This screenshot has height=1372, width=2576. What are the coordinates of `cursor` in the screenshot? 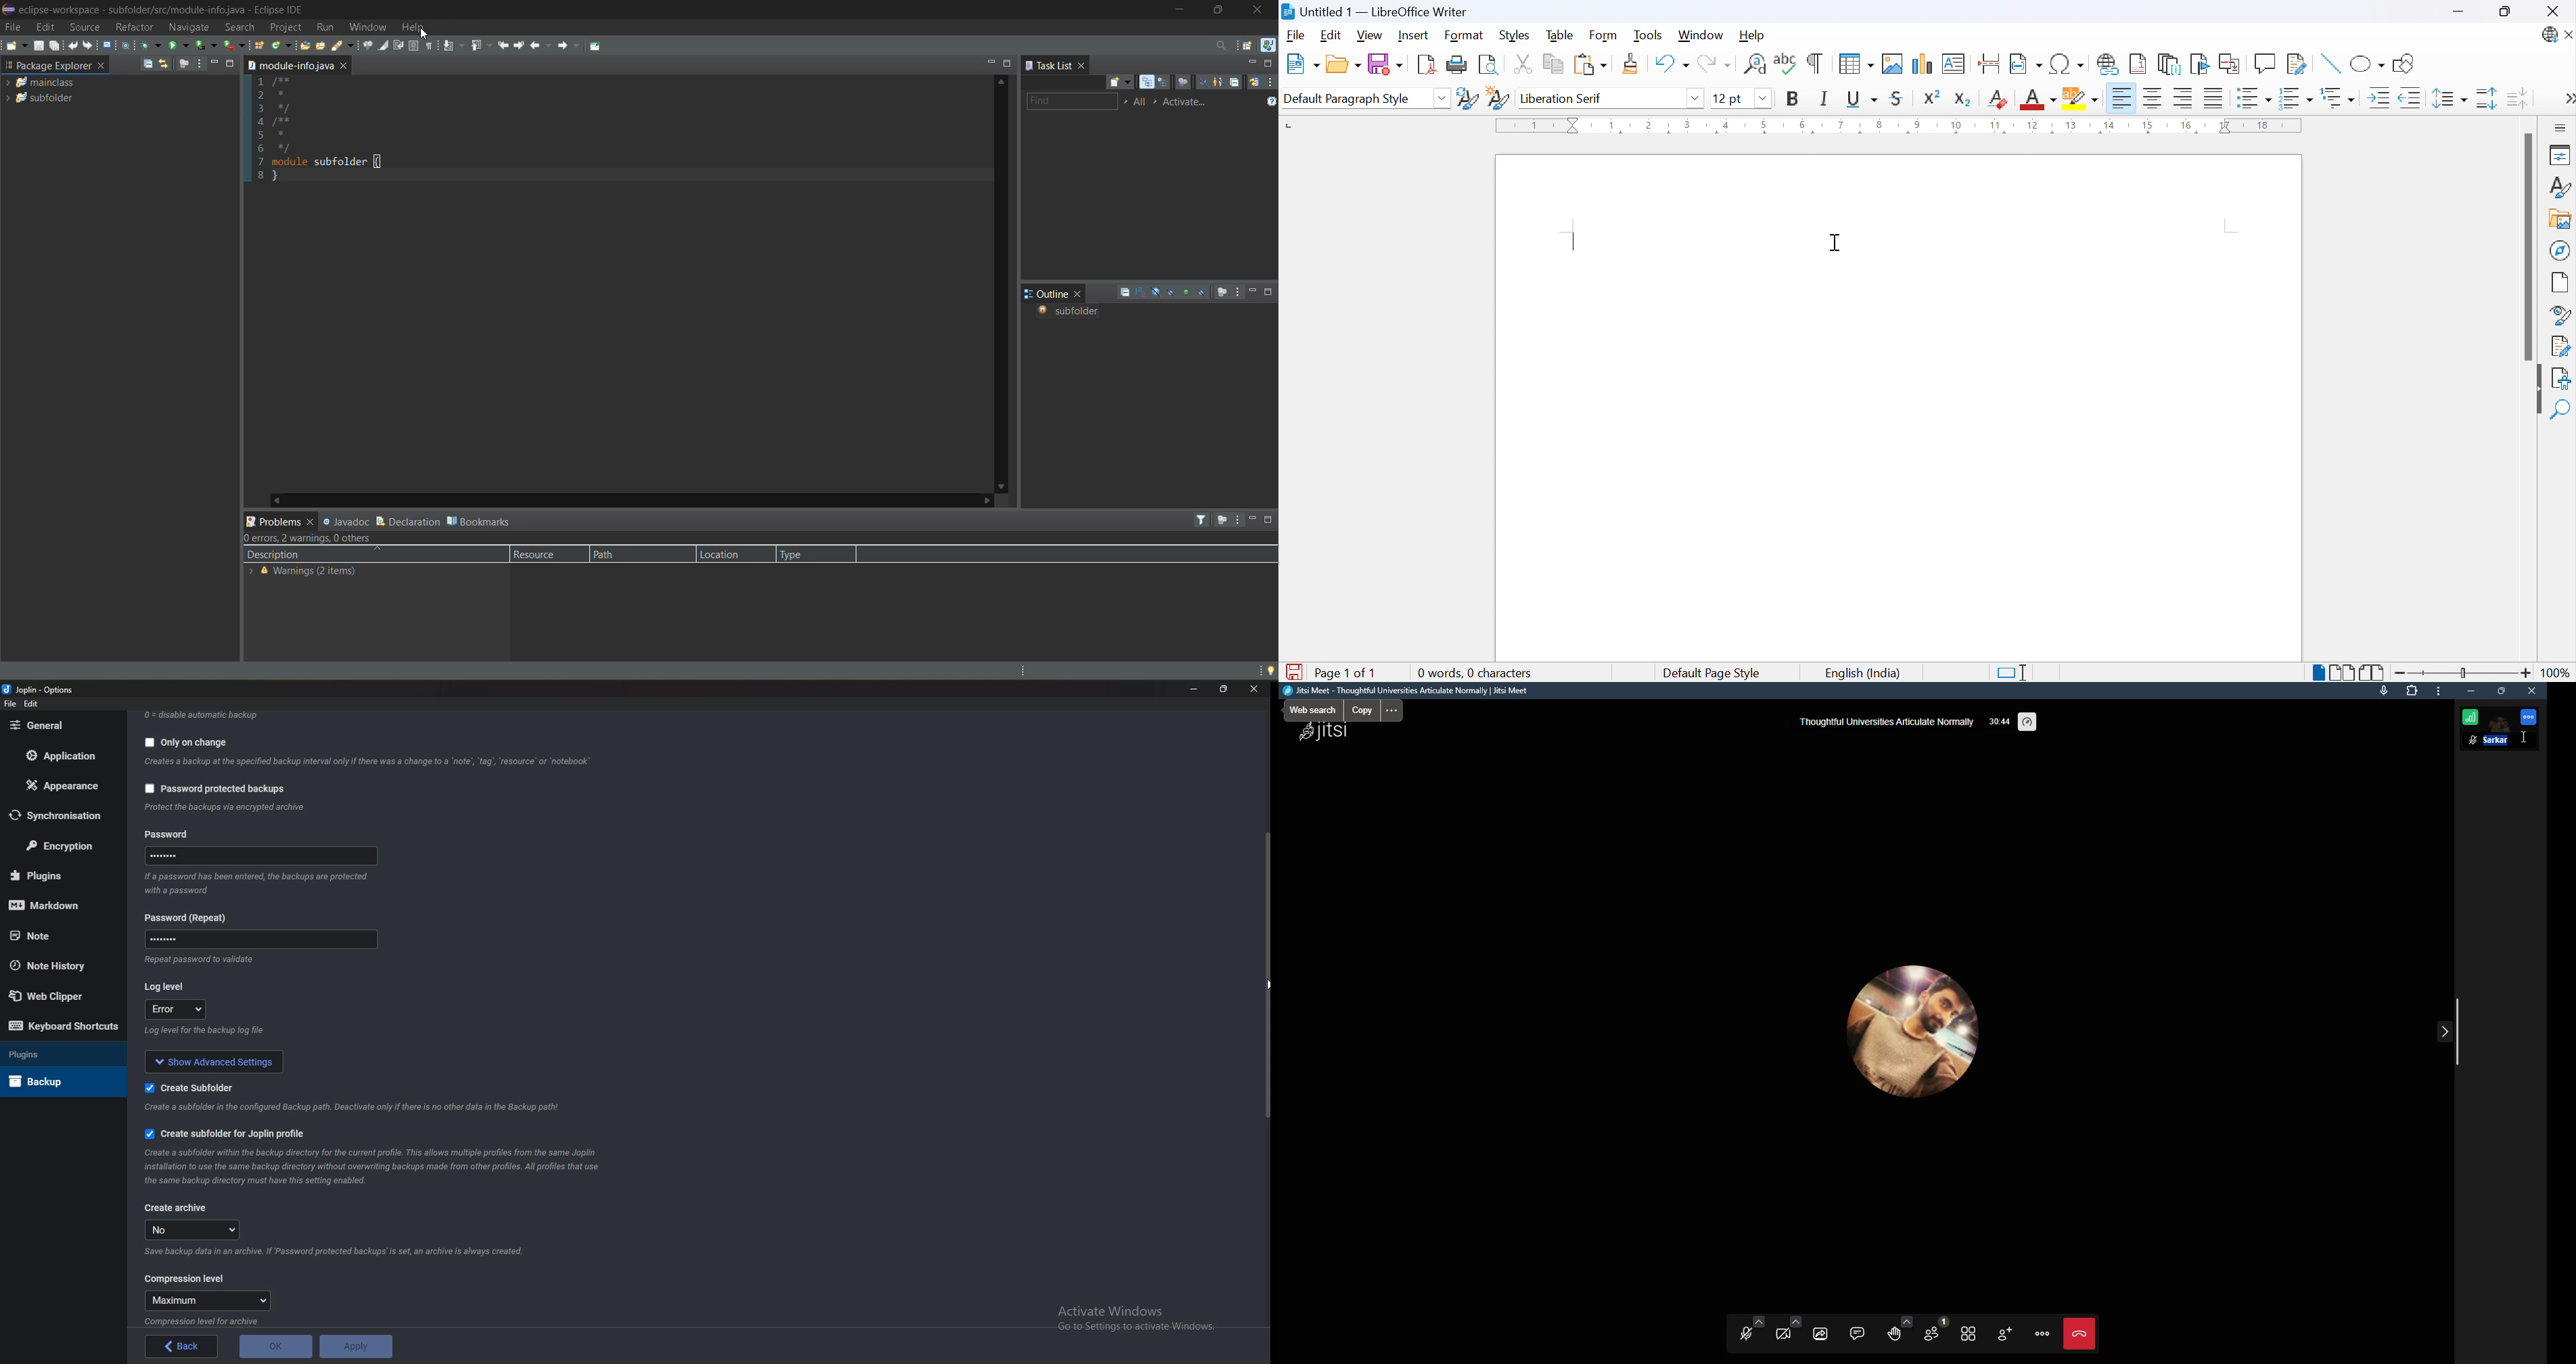 It's located at (423, 32).